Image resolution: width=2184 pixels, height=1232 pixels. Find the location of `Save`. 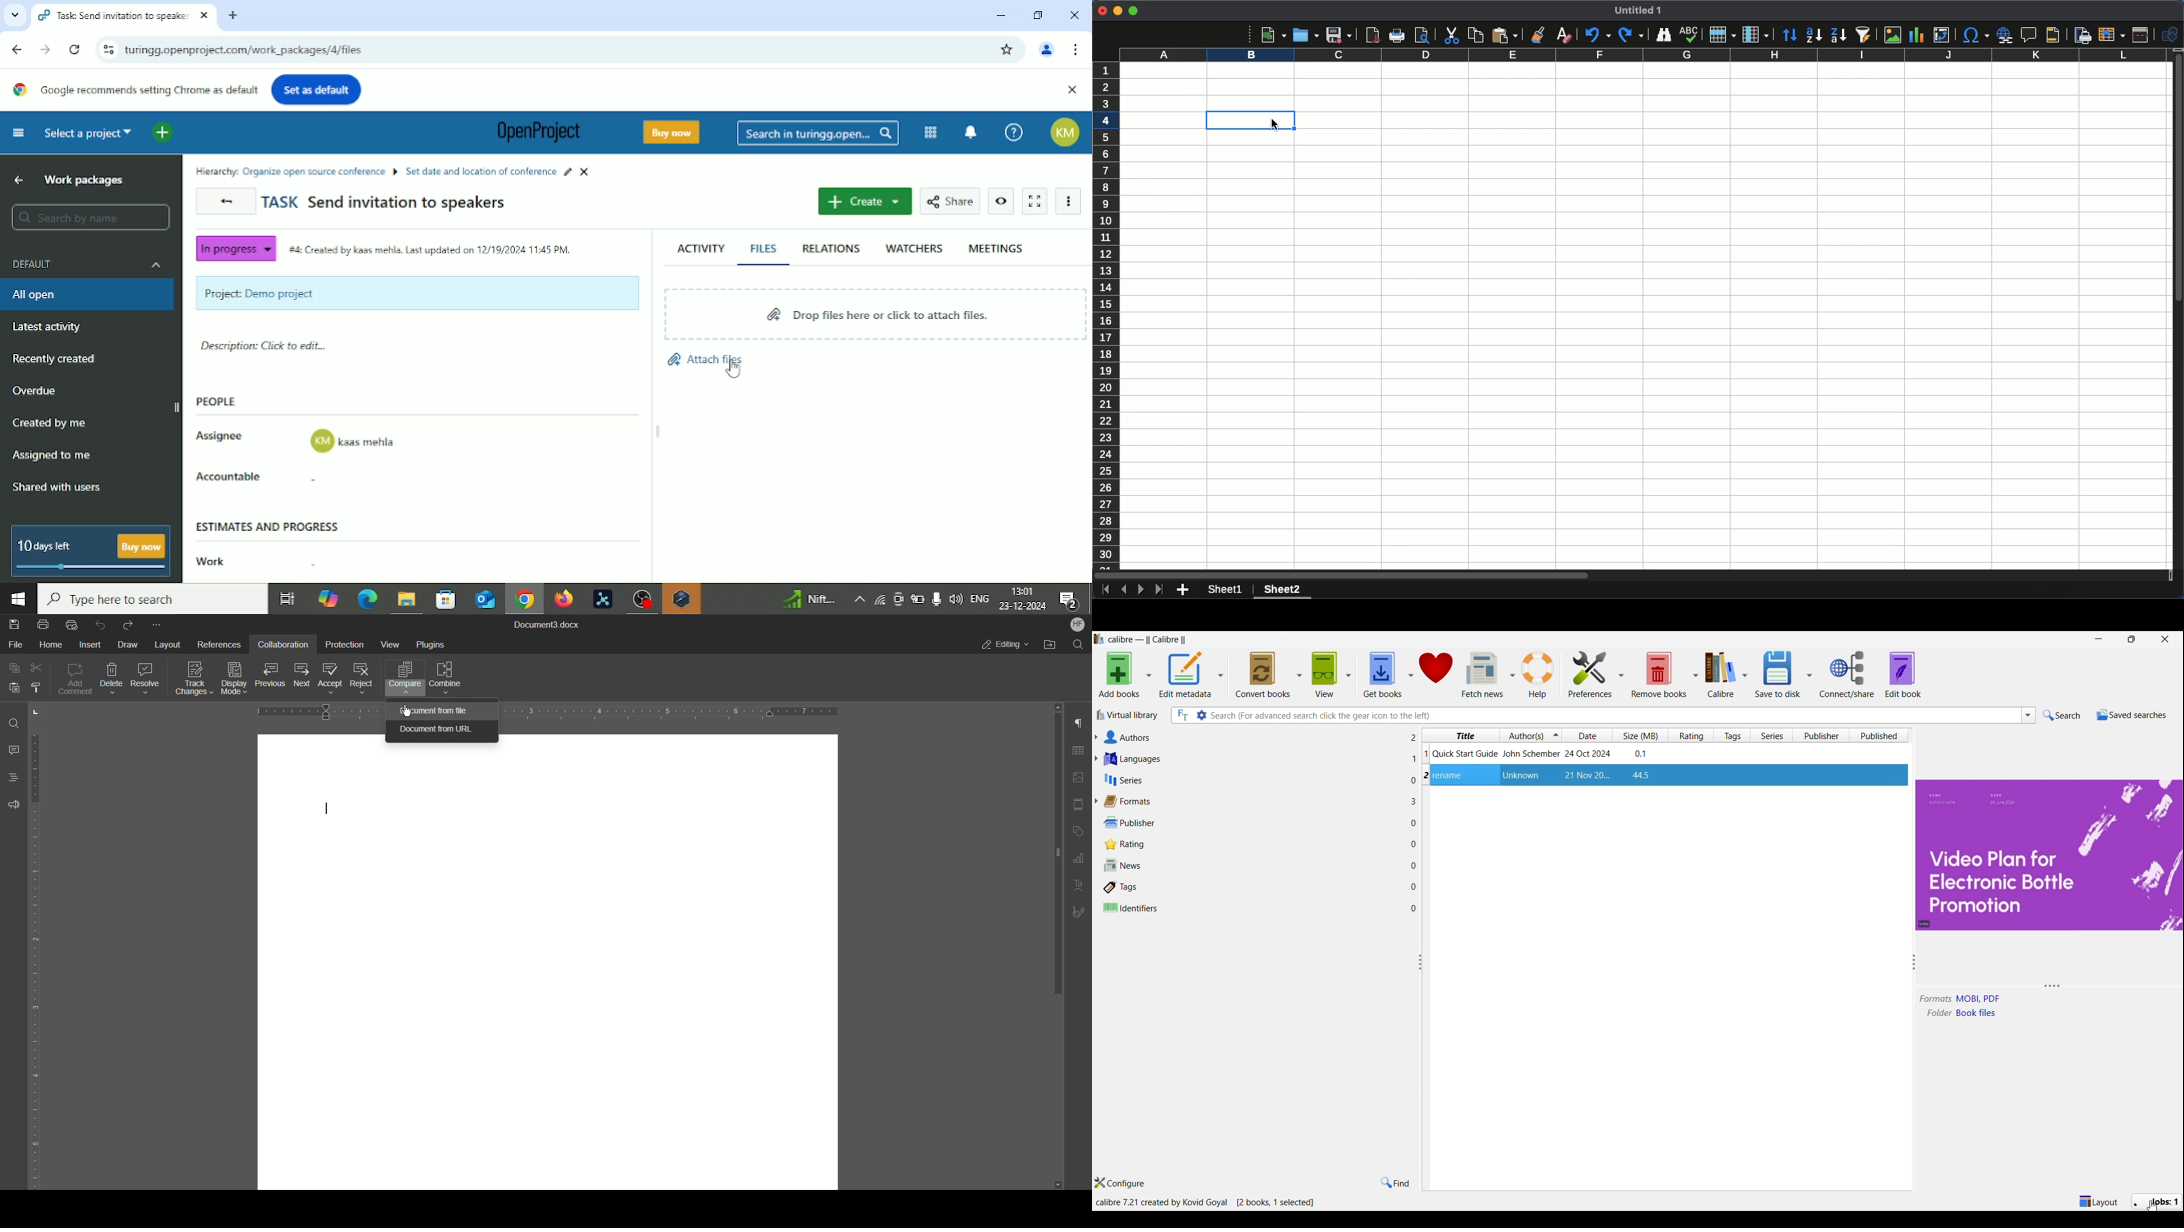

Save is located at coordinates (1338, 35).